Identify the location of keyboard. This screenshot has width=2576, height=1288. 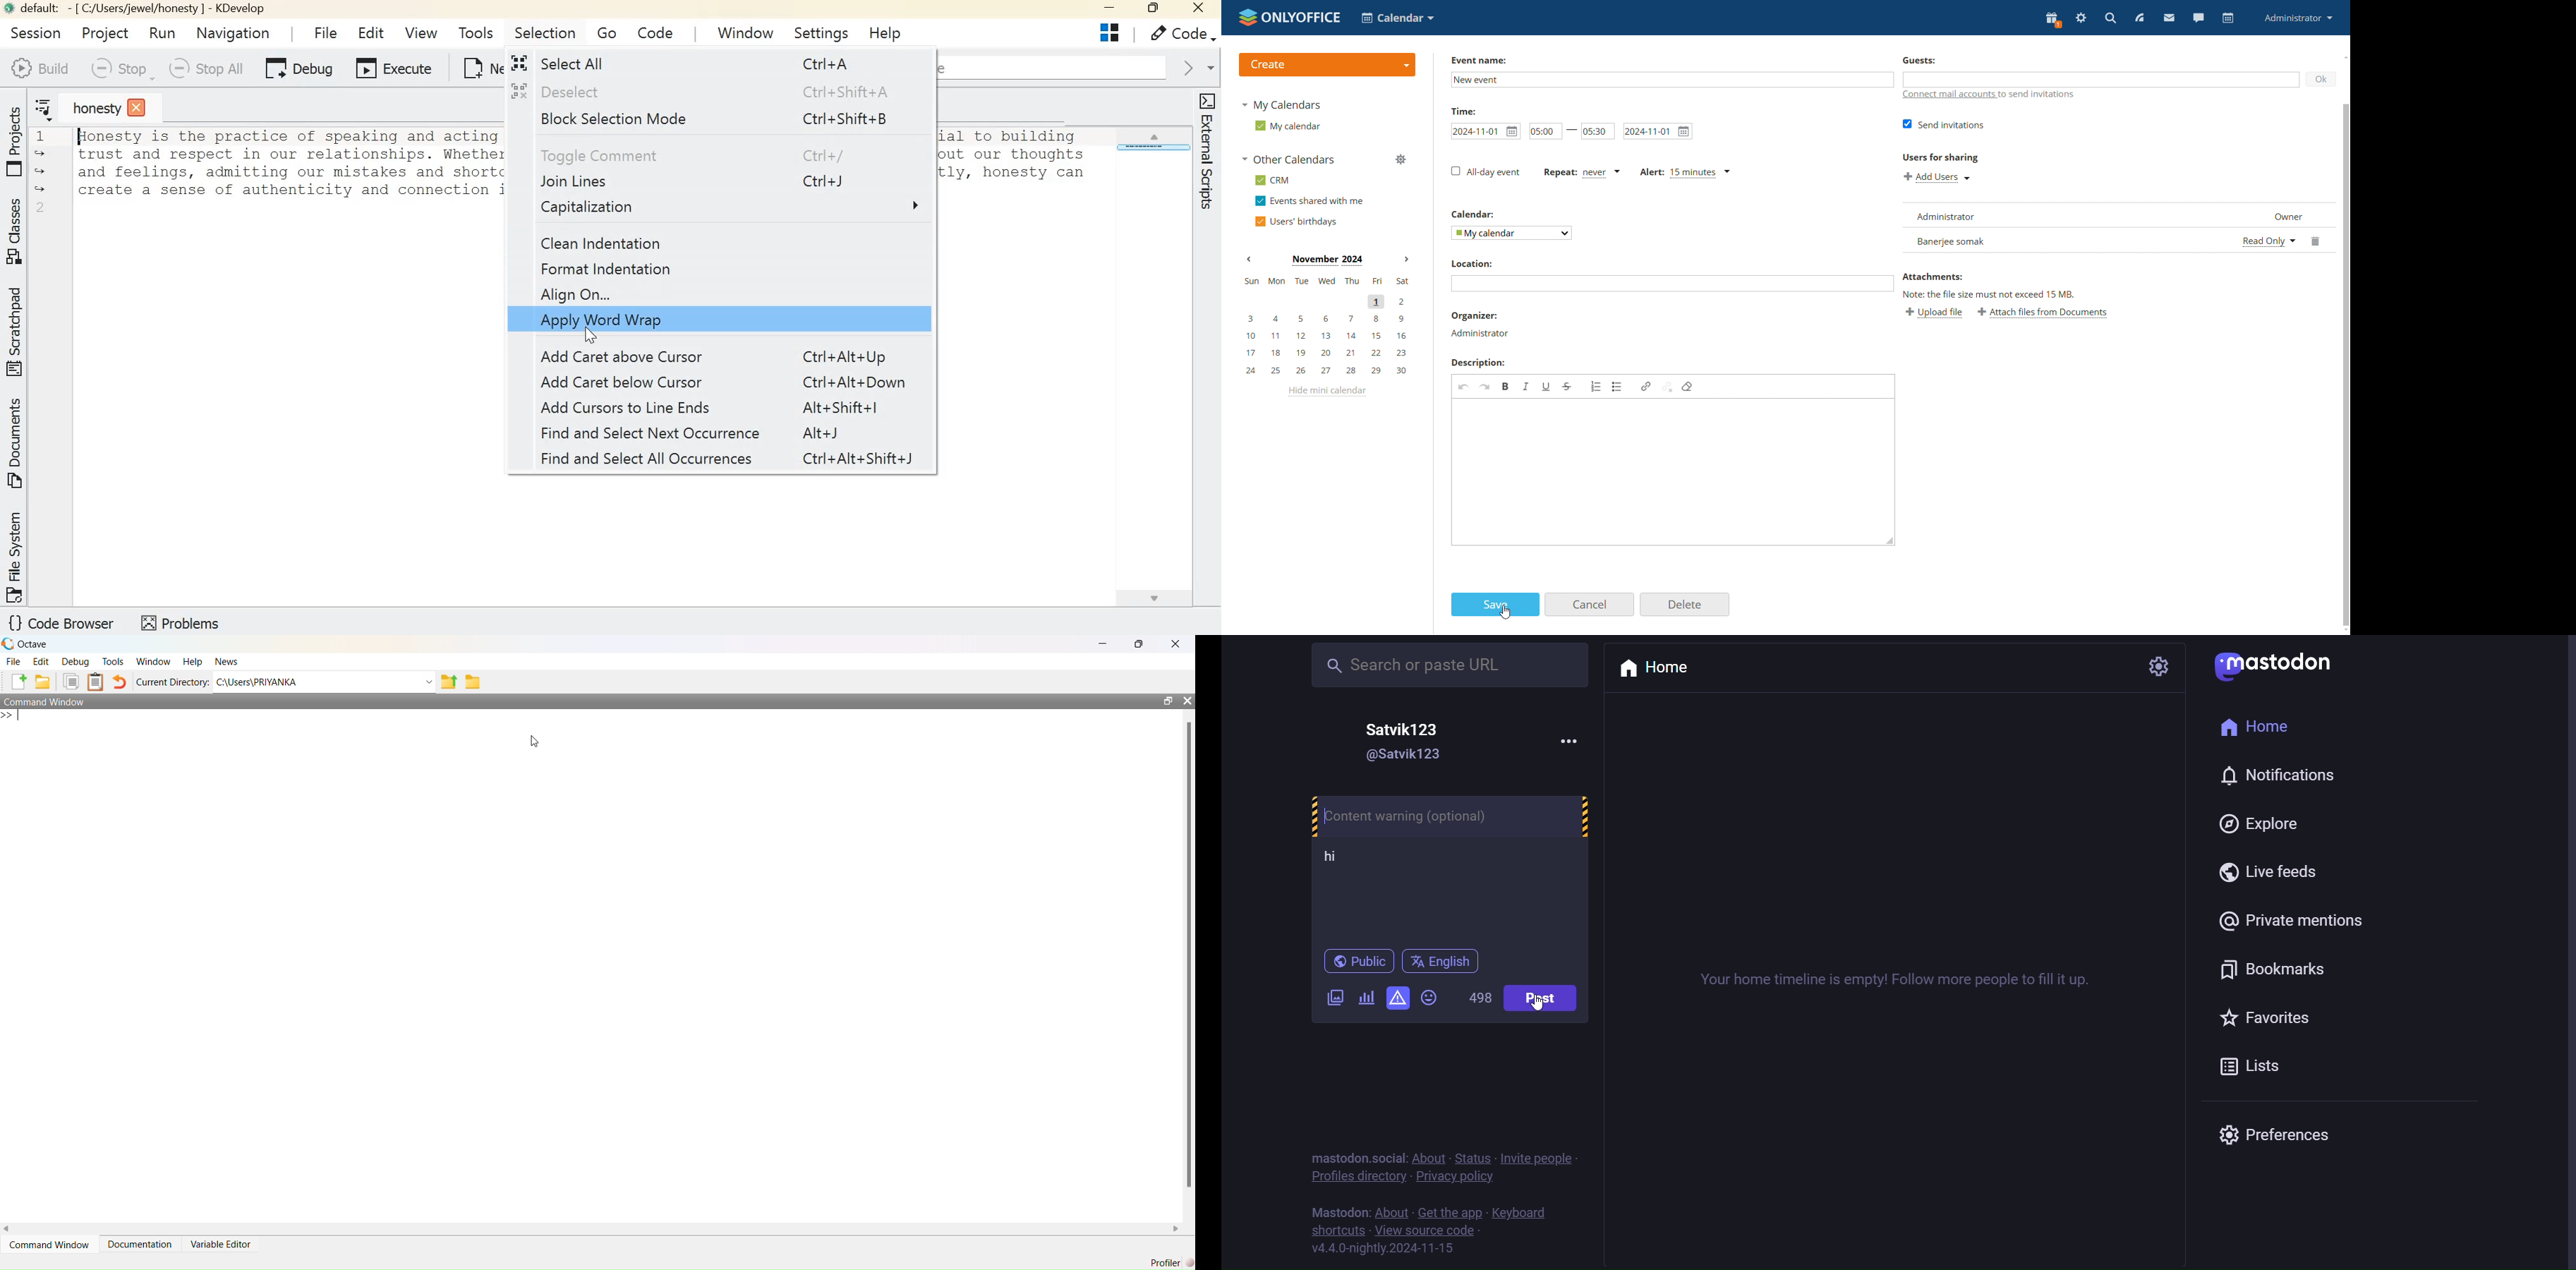
(1521, 1214).